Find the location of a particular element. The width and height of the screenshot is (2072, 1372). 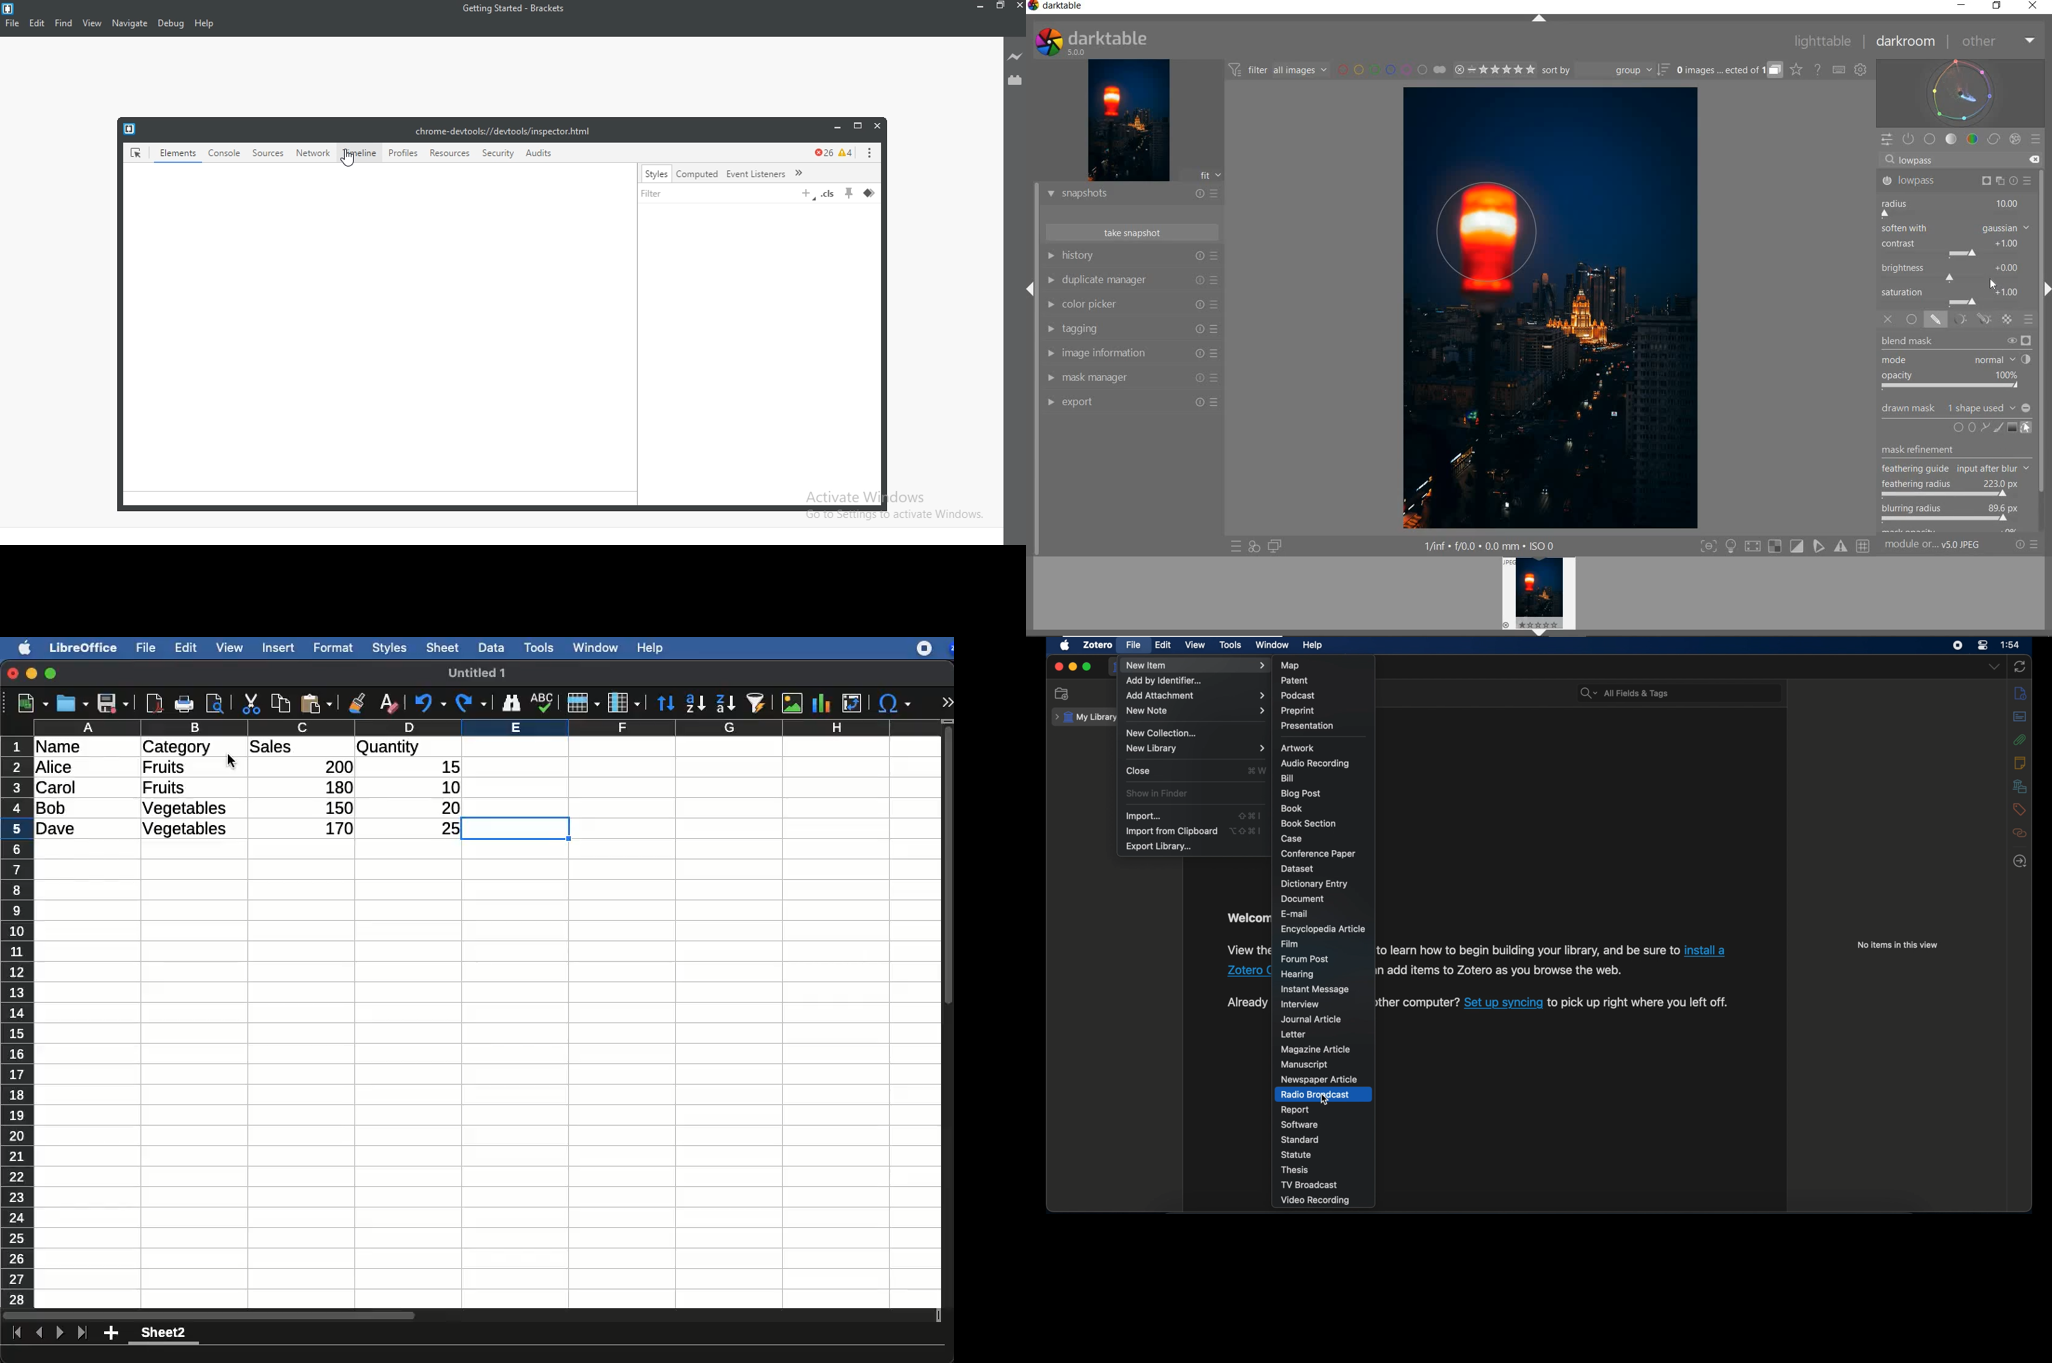

libraries is located at coordinates (2020, 786).